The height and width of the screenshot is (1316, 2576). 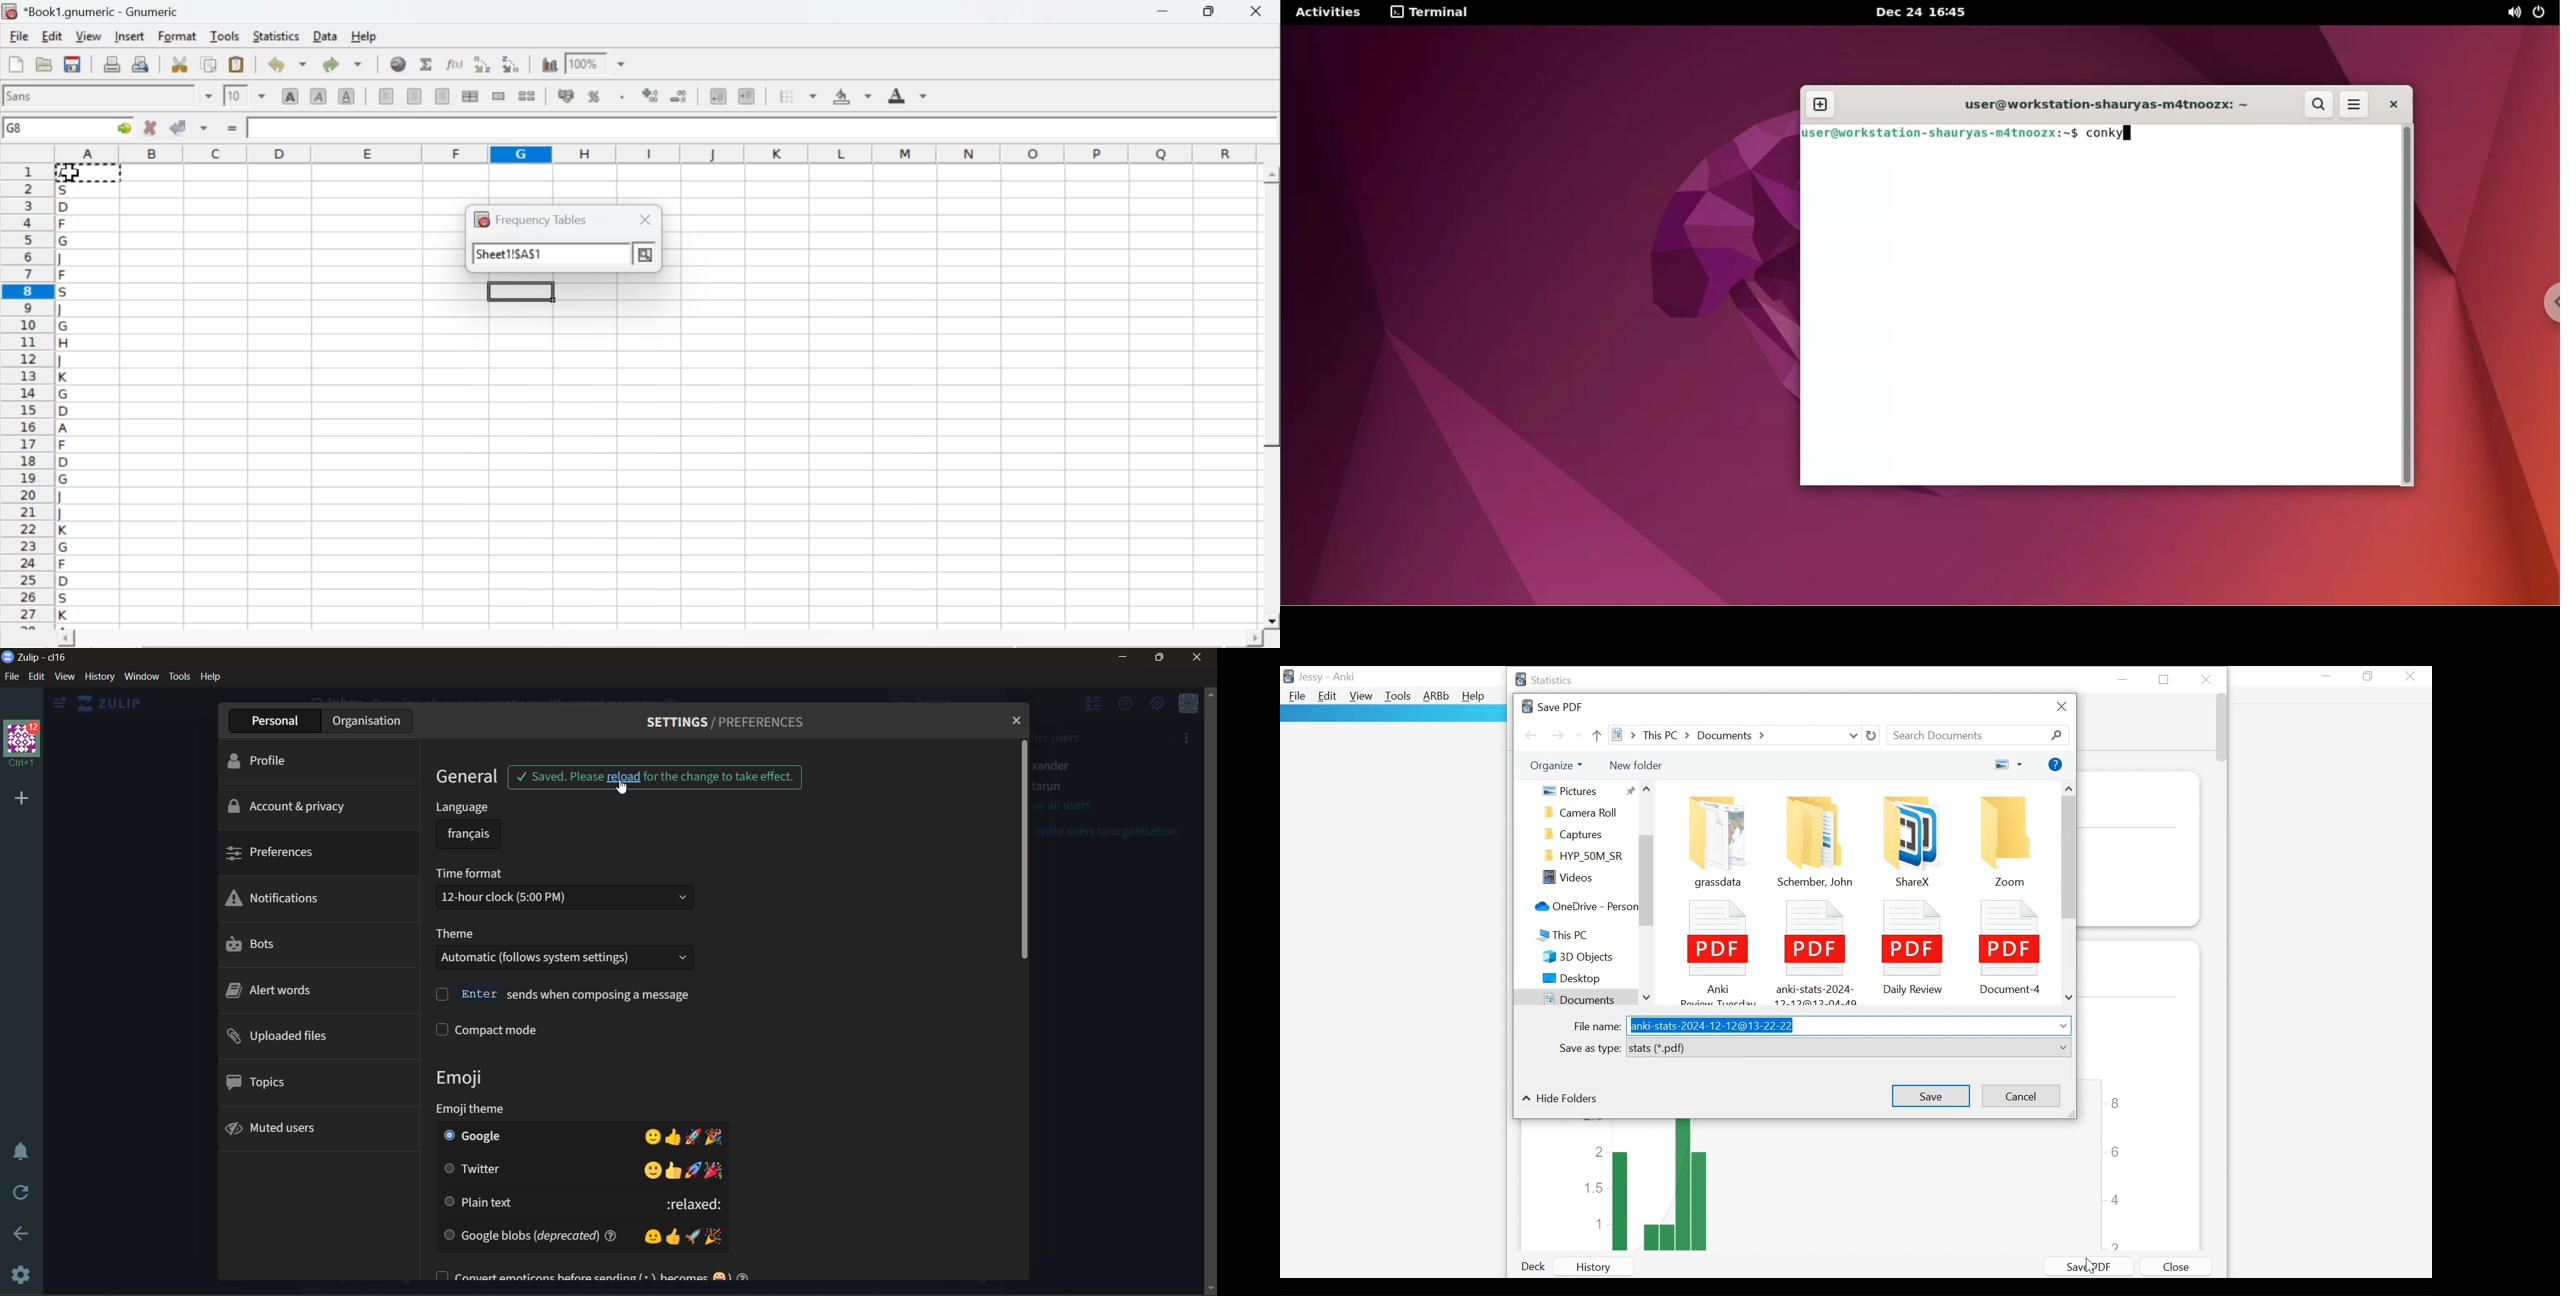 What do you see at coordinates (286, 65) in the screenshot?
I see `undo` at bounding box center [286, 65].